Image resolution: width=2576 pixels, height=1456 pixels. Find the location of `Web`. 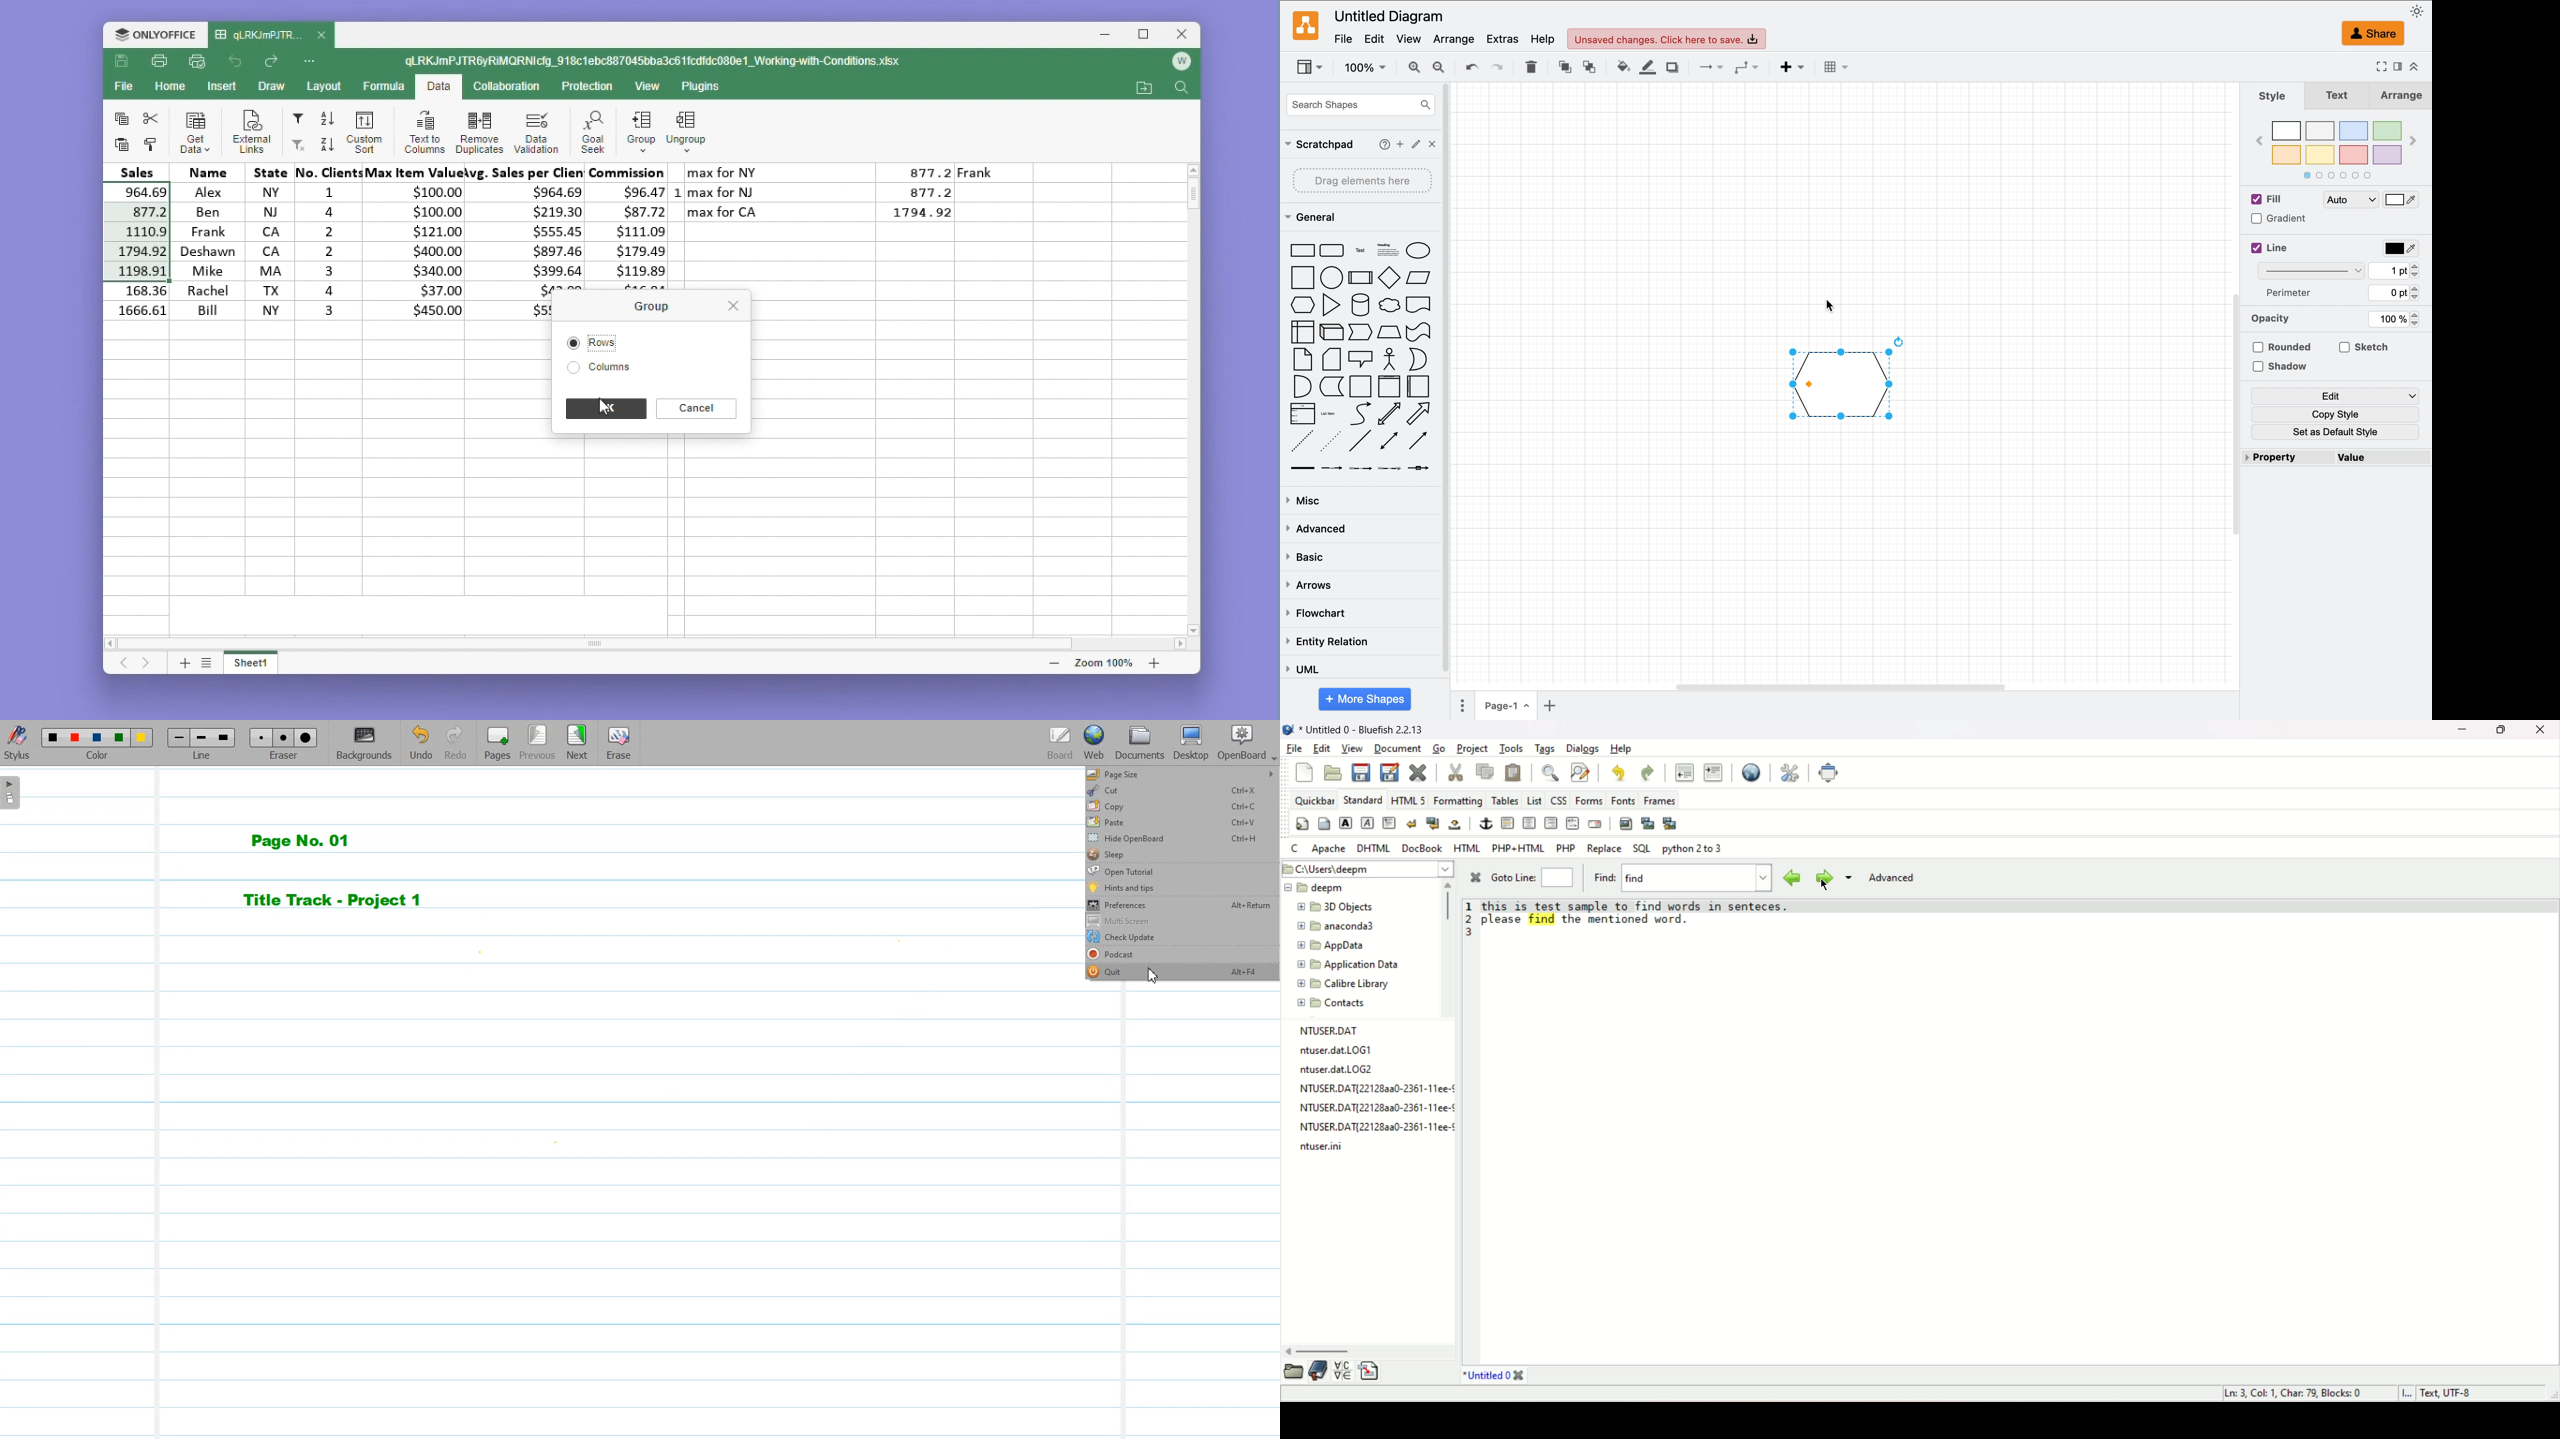

Web is located at coordinates (1092, 743).